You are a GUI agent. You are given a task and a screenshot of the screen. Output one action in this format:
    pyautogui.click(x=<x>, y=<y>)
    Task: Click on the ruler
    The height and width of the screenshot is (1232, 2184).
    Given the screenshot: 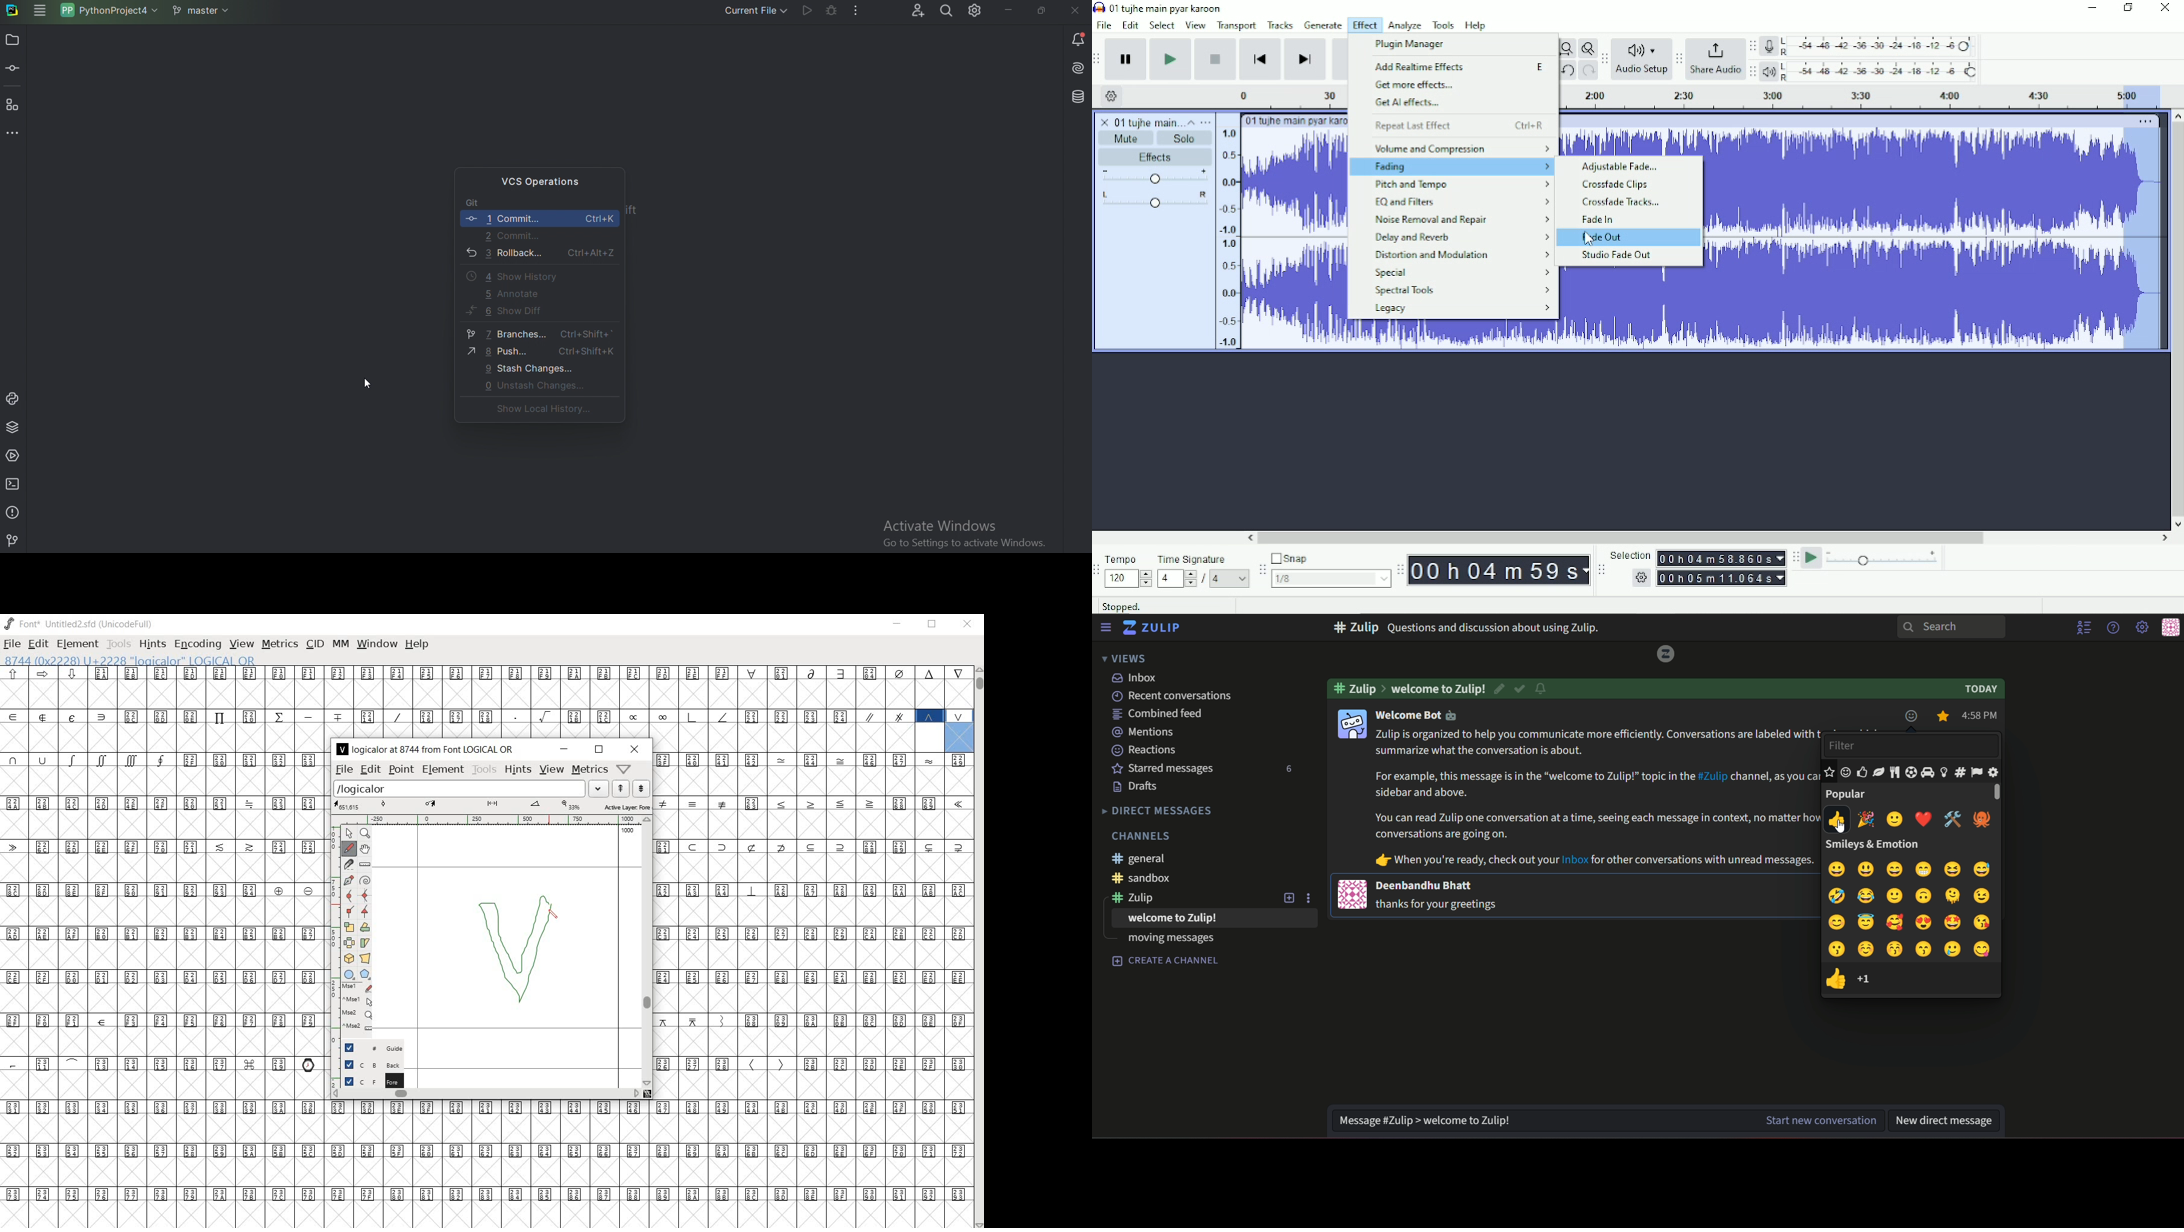 What is the action you would take?
    pyautogui.click(x=488, y=820)
    